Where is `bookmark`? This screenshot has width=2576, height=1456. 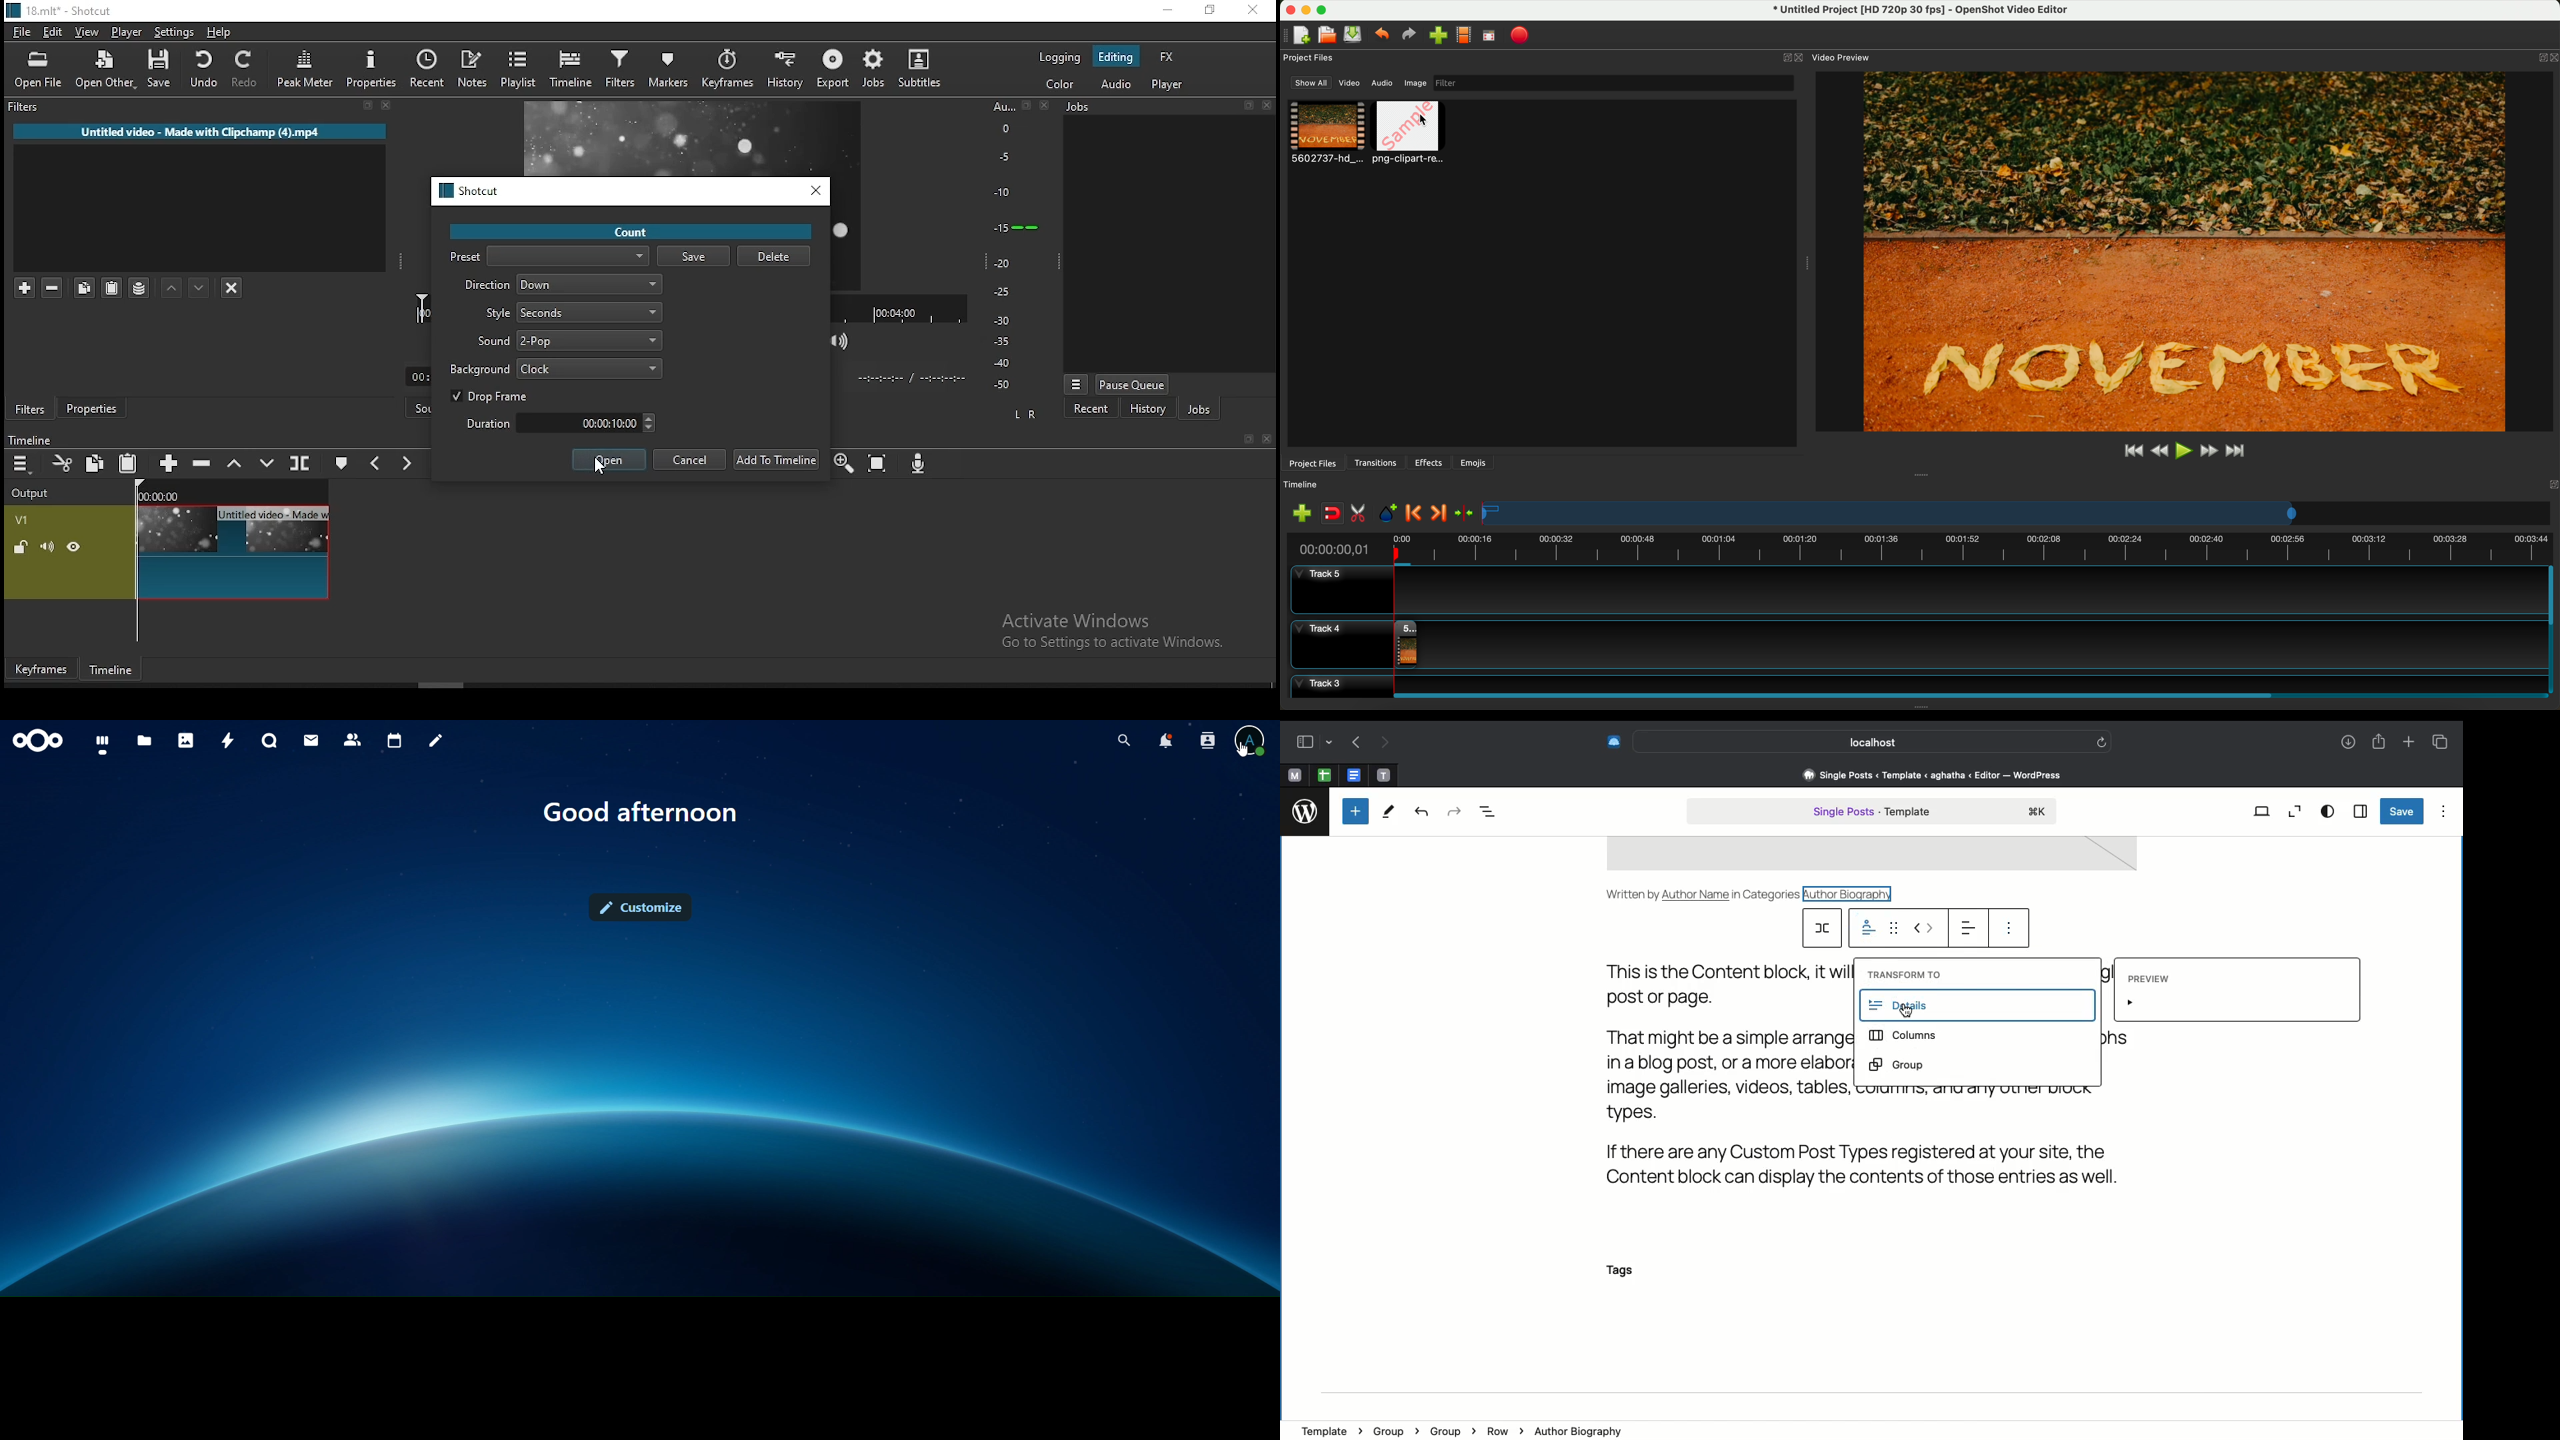 bookmark is located at coordinates (1247, 439).